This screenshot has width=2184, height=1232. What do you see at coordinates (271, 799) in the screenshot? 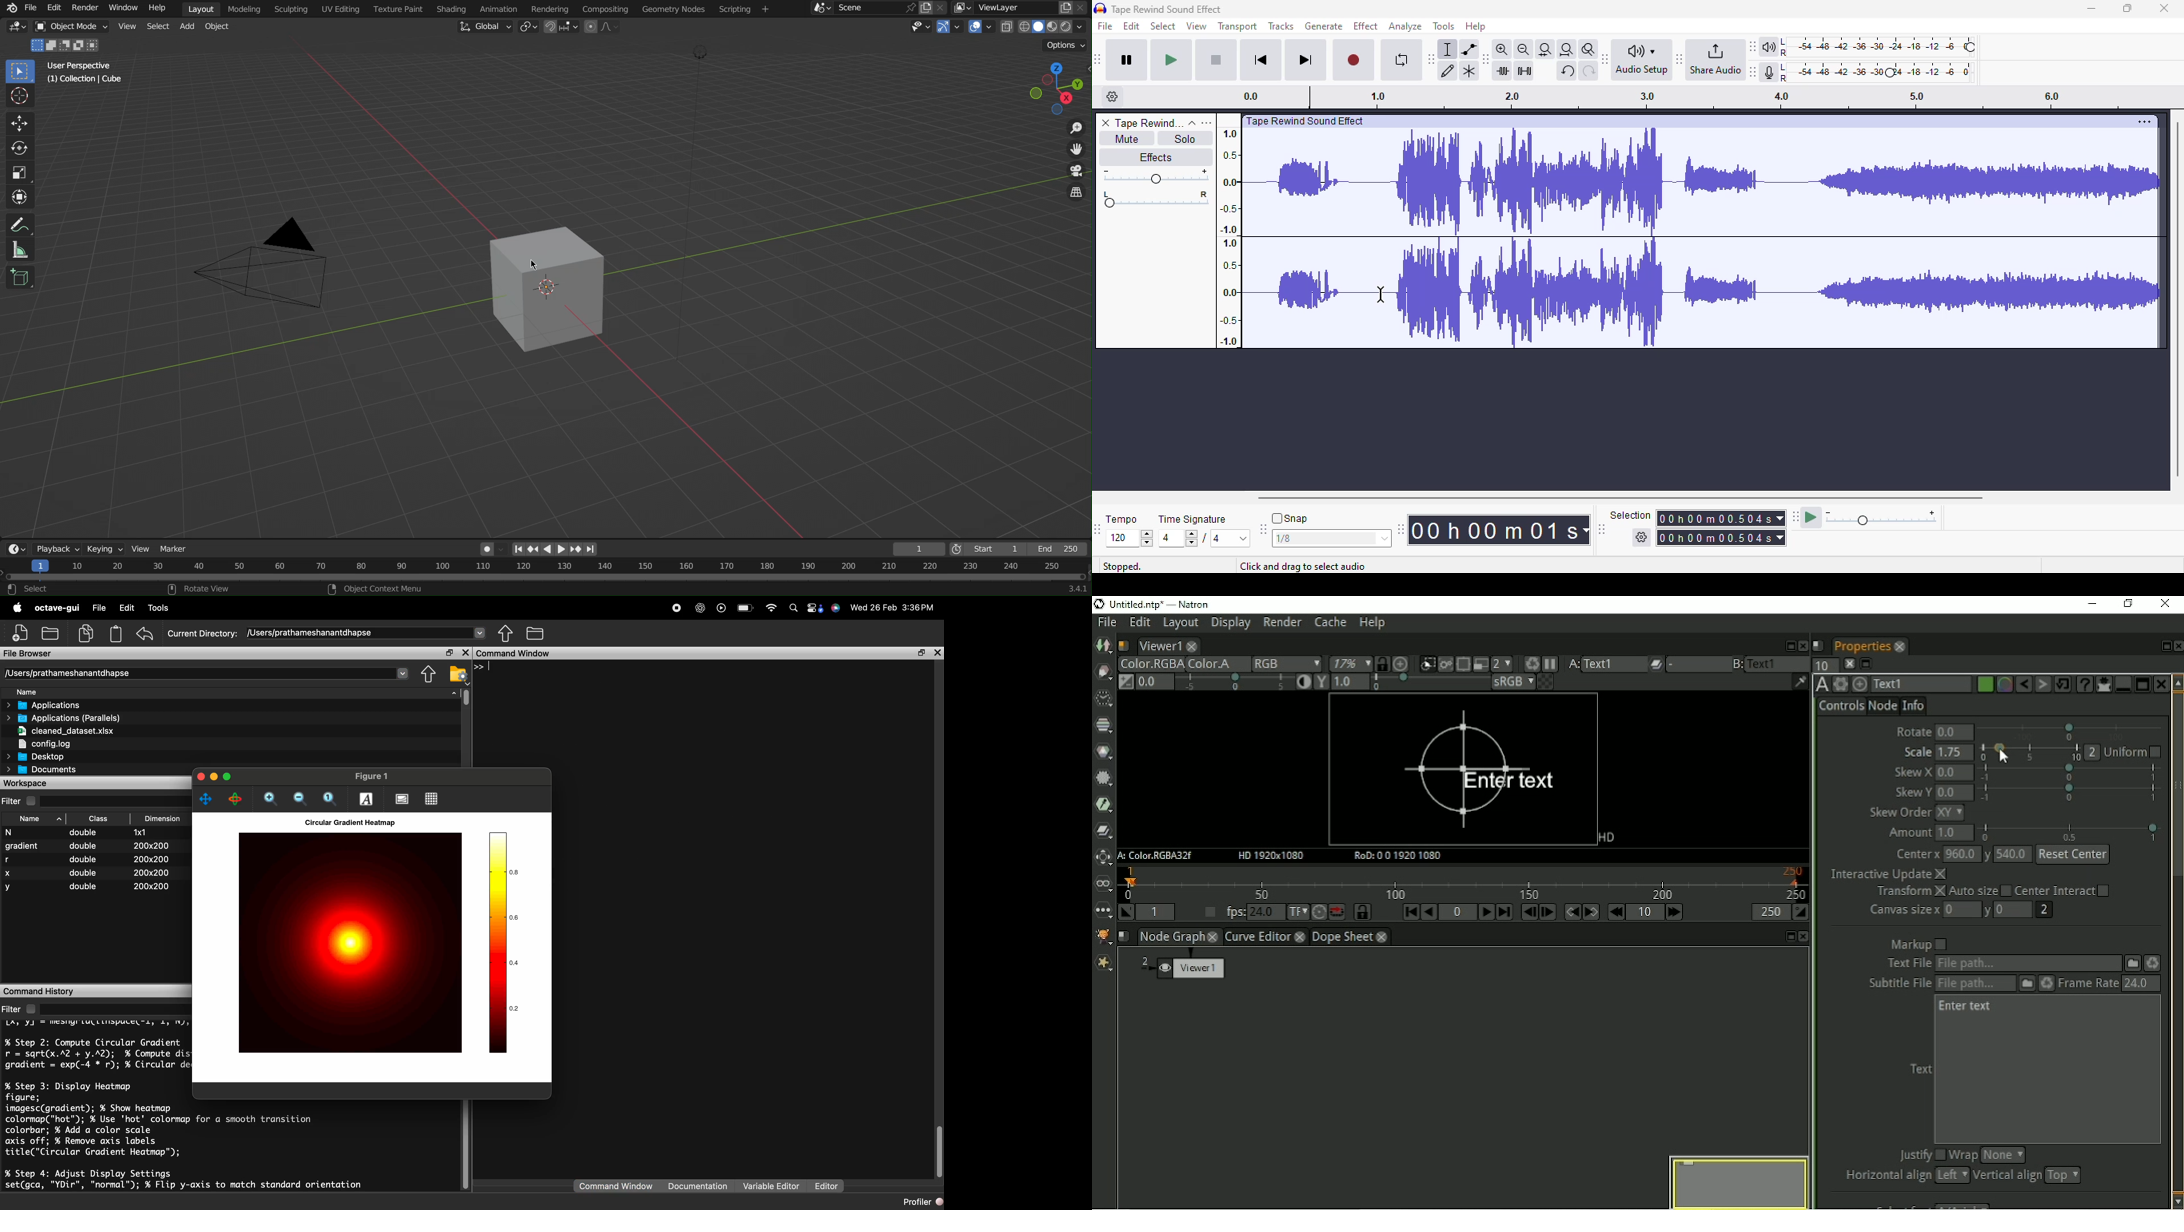
I see `zoom in` at bounding box center [271, 799].